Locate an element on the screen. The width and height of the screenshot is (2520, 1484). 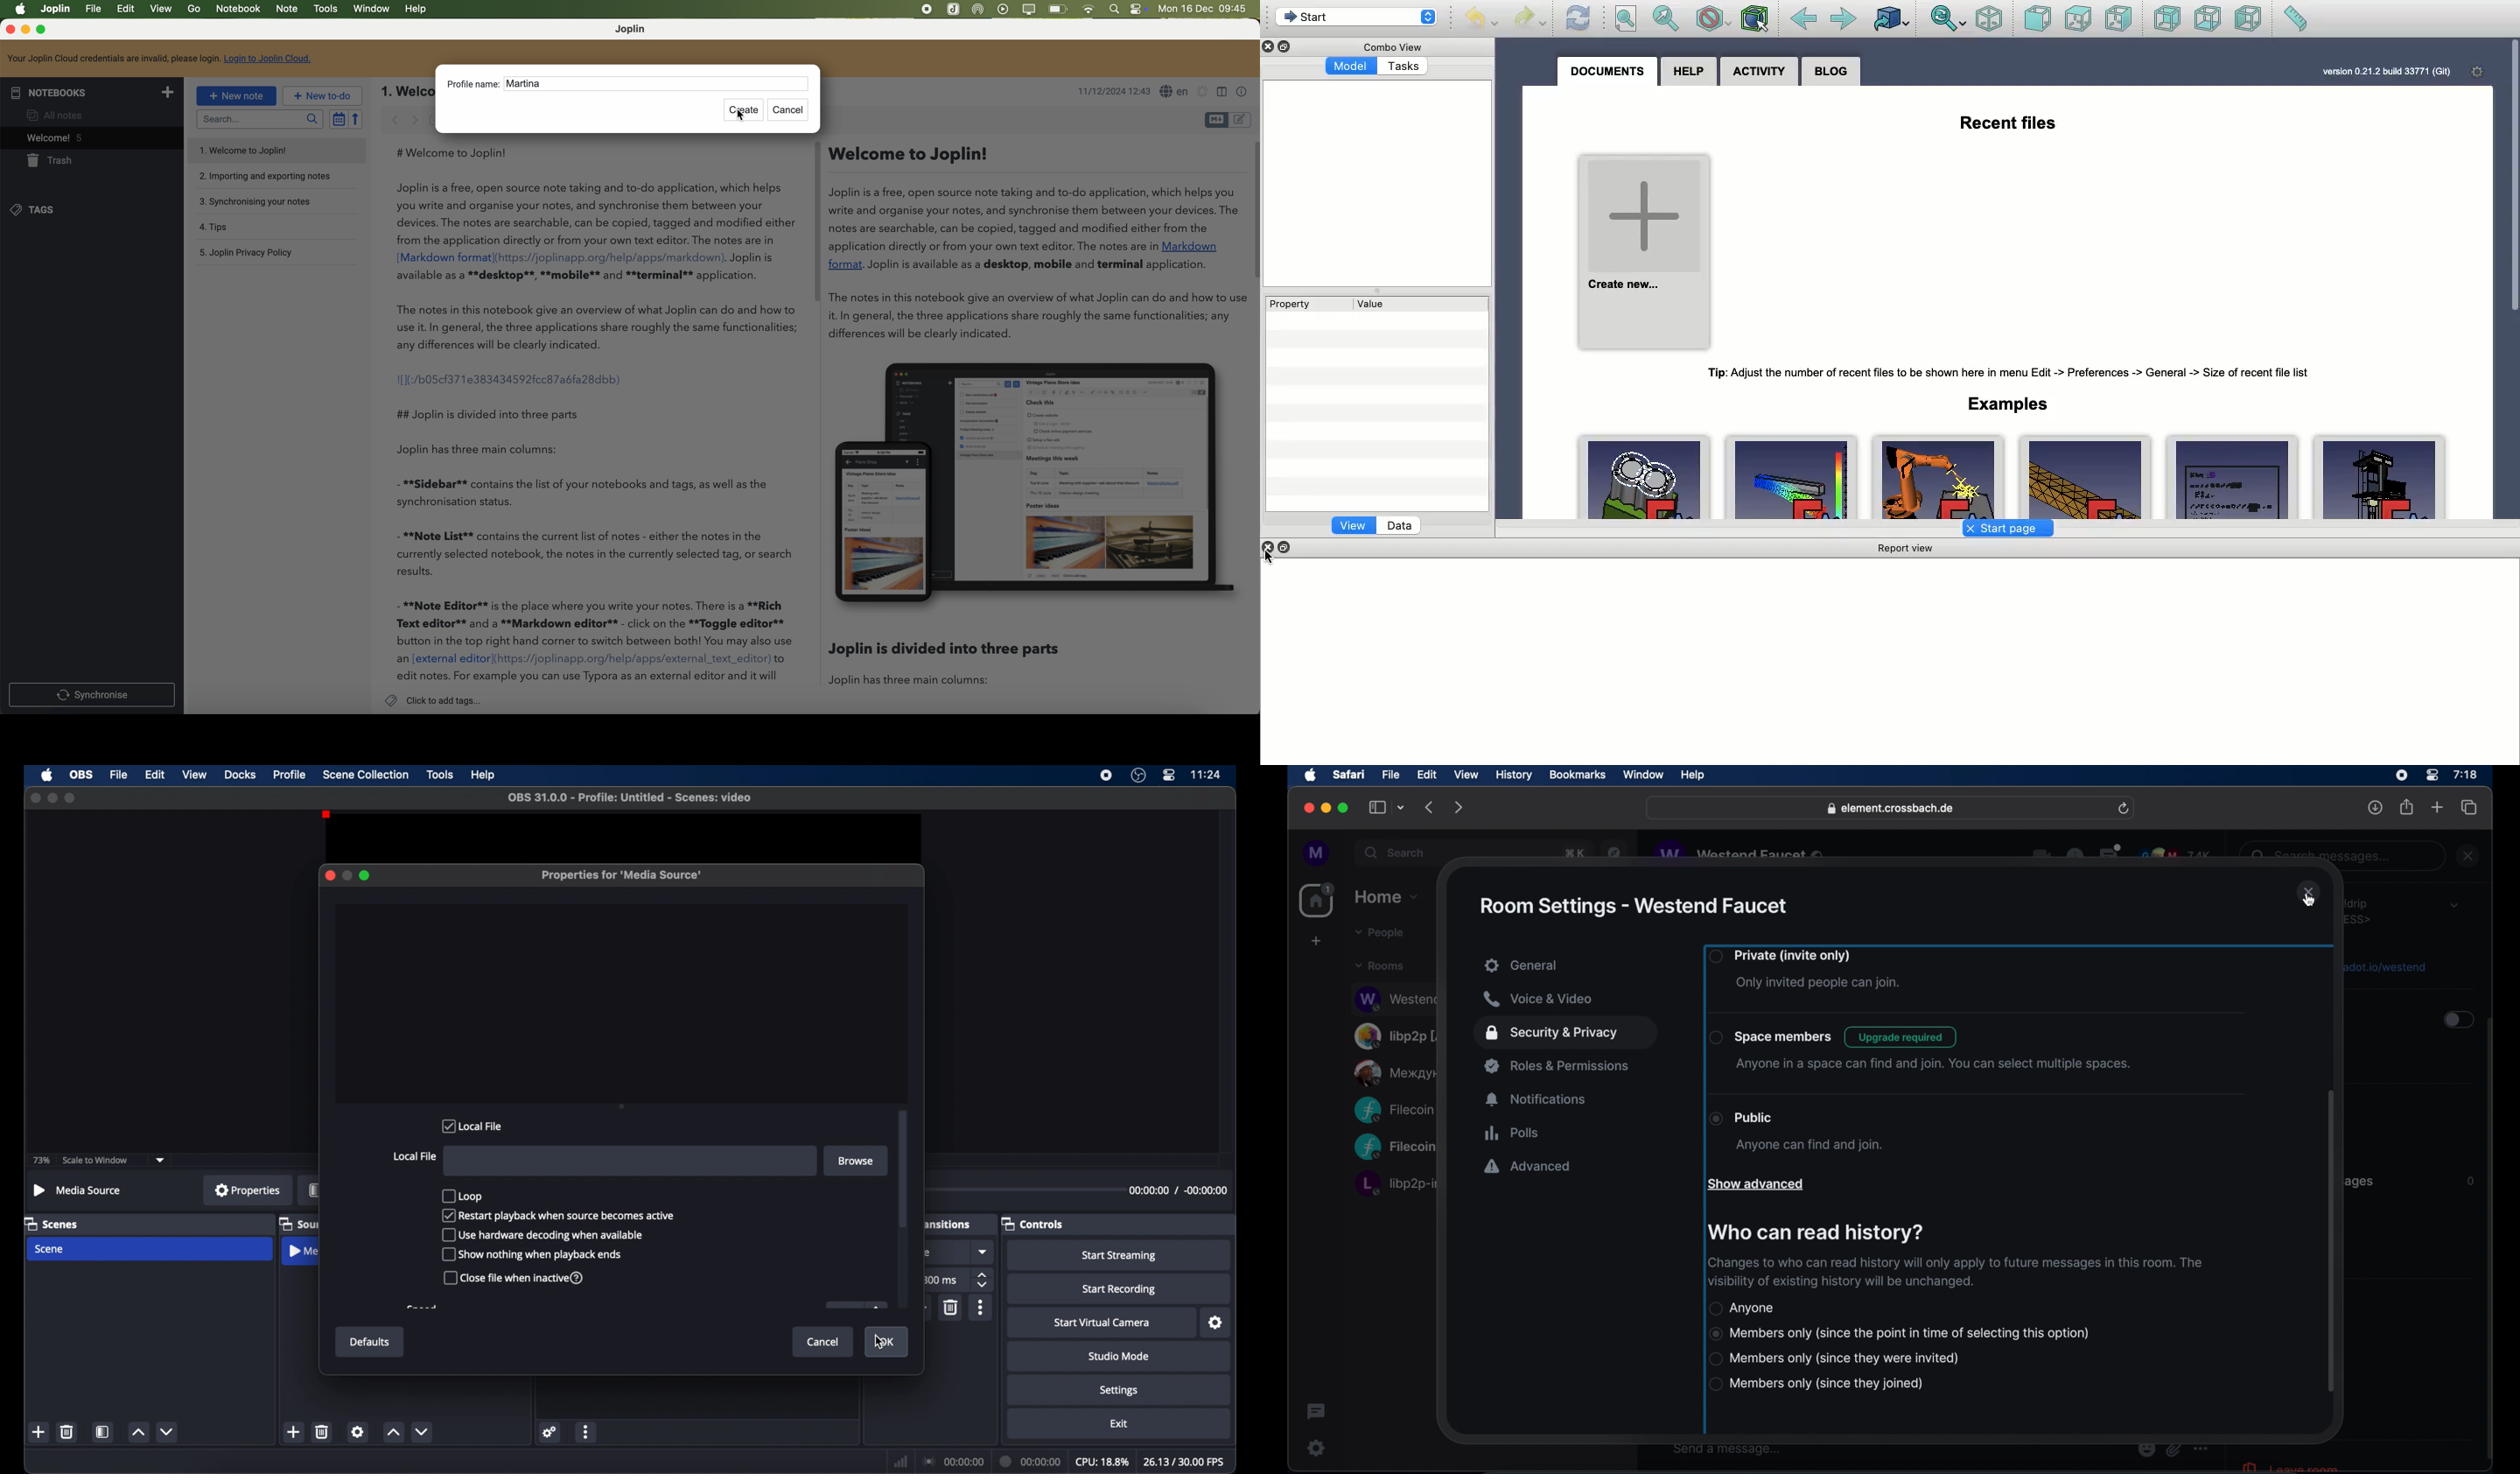
properties for media source is located at coordinates (622, 875).